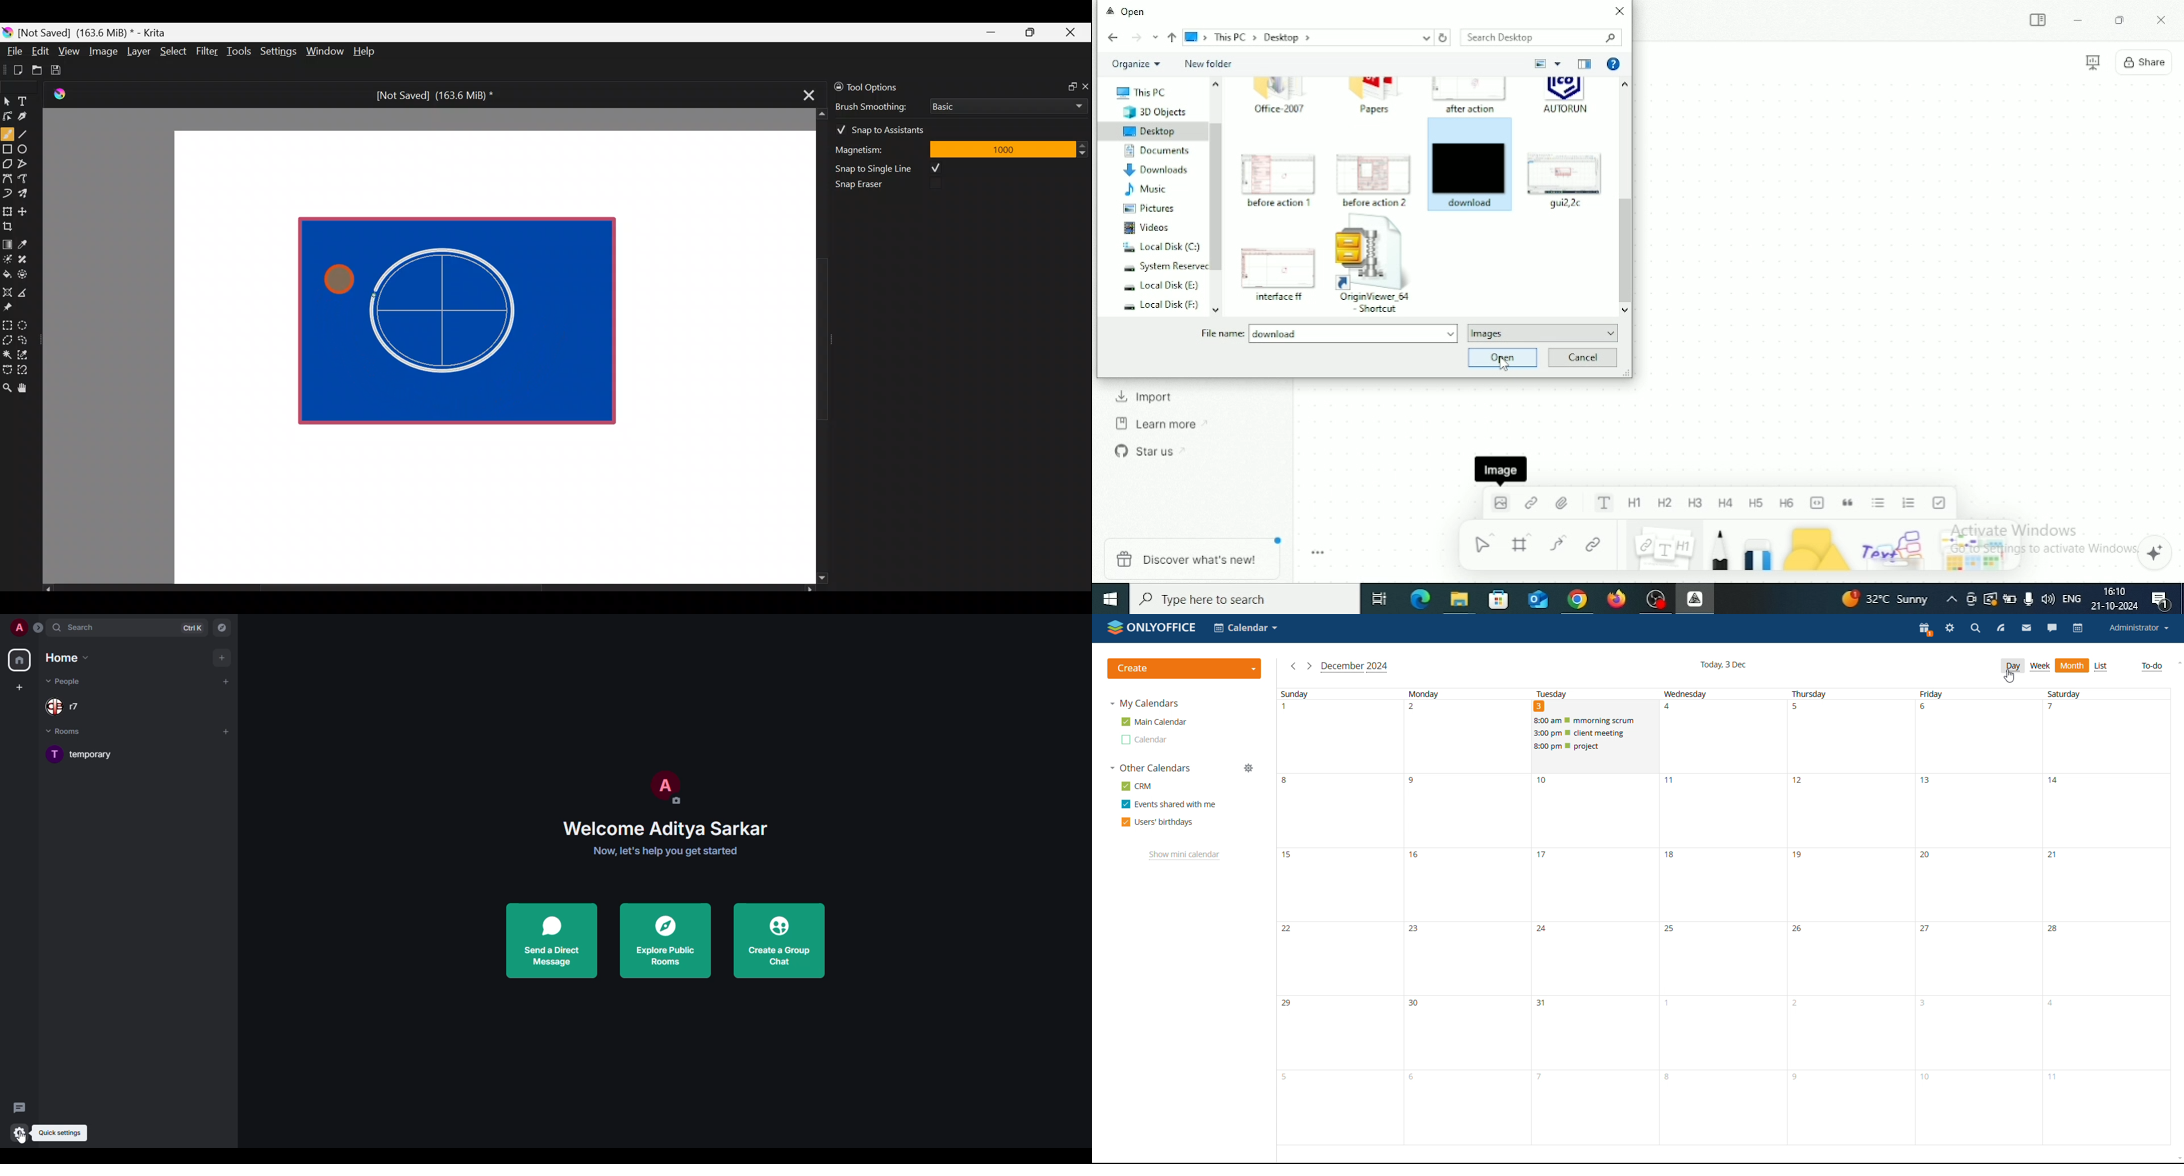 Image resolution: width=2184 pixels, height=1176 pixels. What do you see at coordinates (1625, 249) in the screenshot?
I see `Vertical scrollbar` at bounding box center [1625, 249].